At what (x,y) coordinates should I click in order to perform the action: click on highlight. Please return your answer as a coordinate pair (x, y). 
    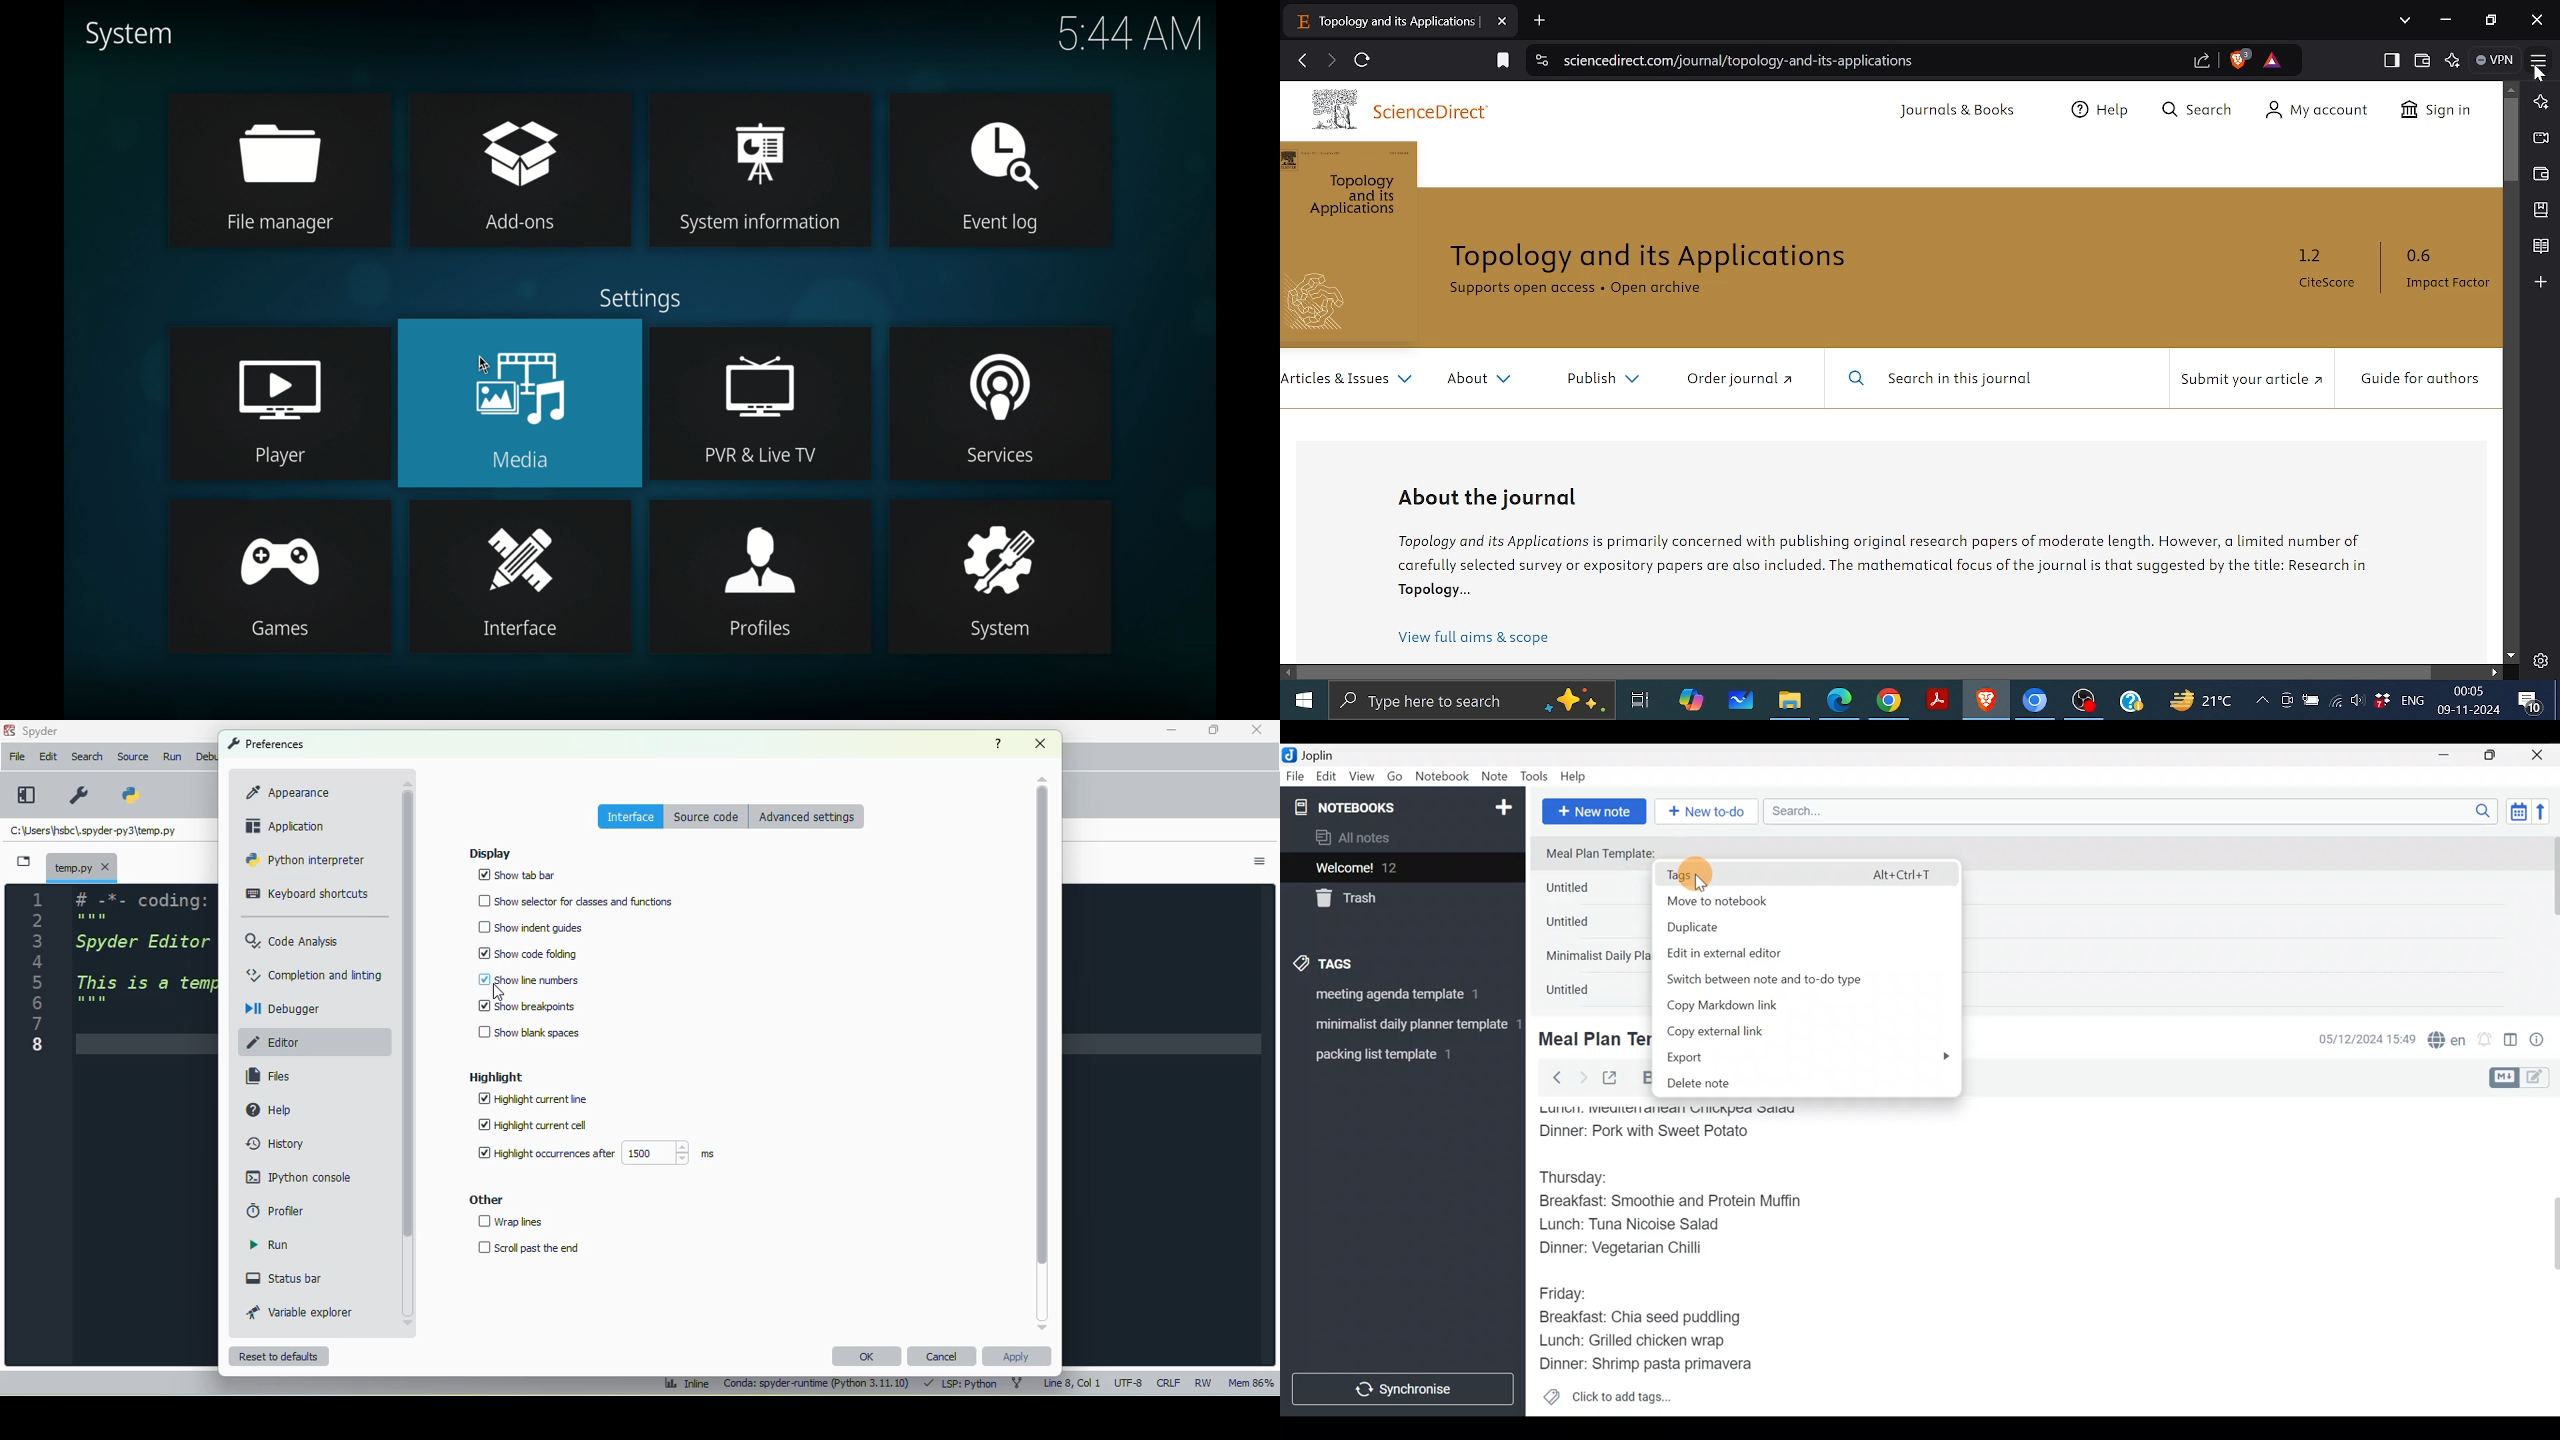
    Looking at the image, I should click on (496, 1077).